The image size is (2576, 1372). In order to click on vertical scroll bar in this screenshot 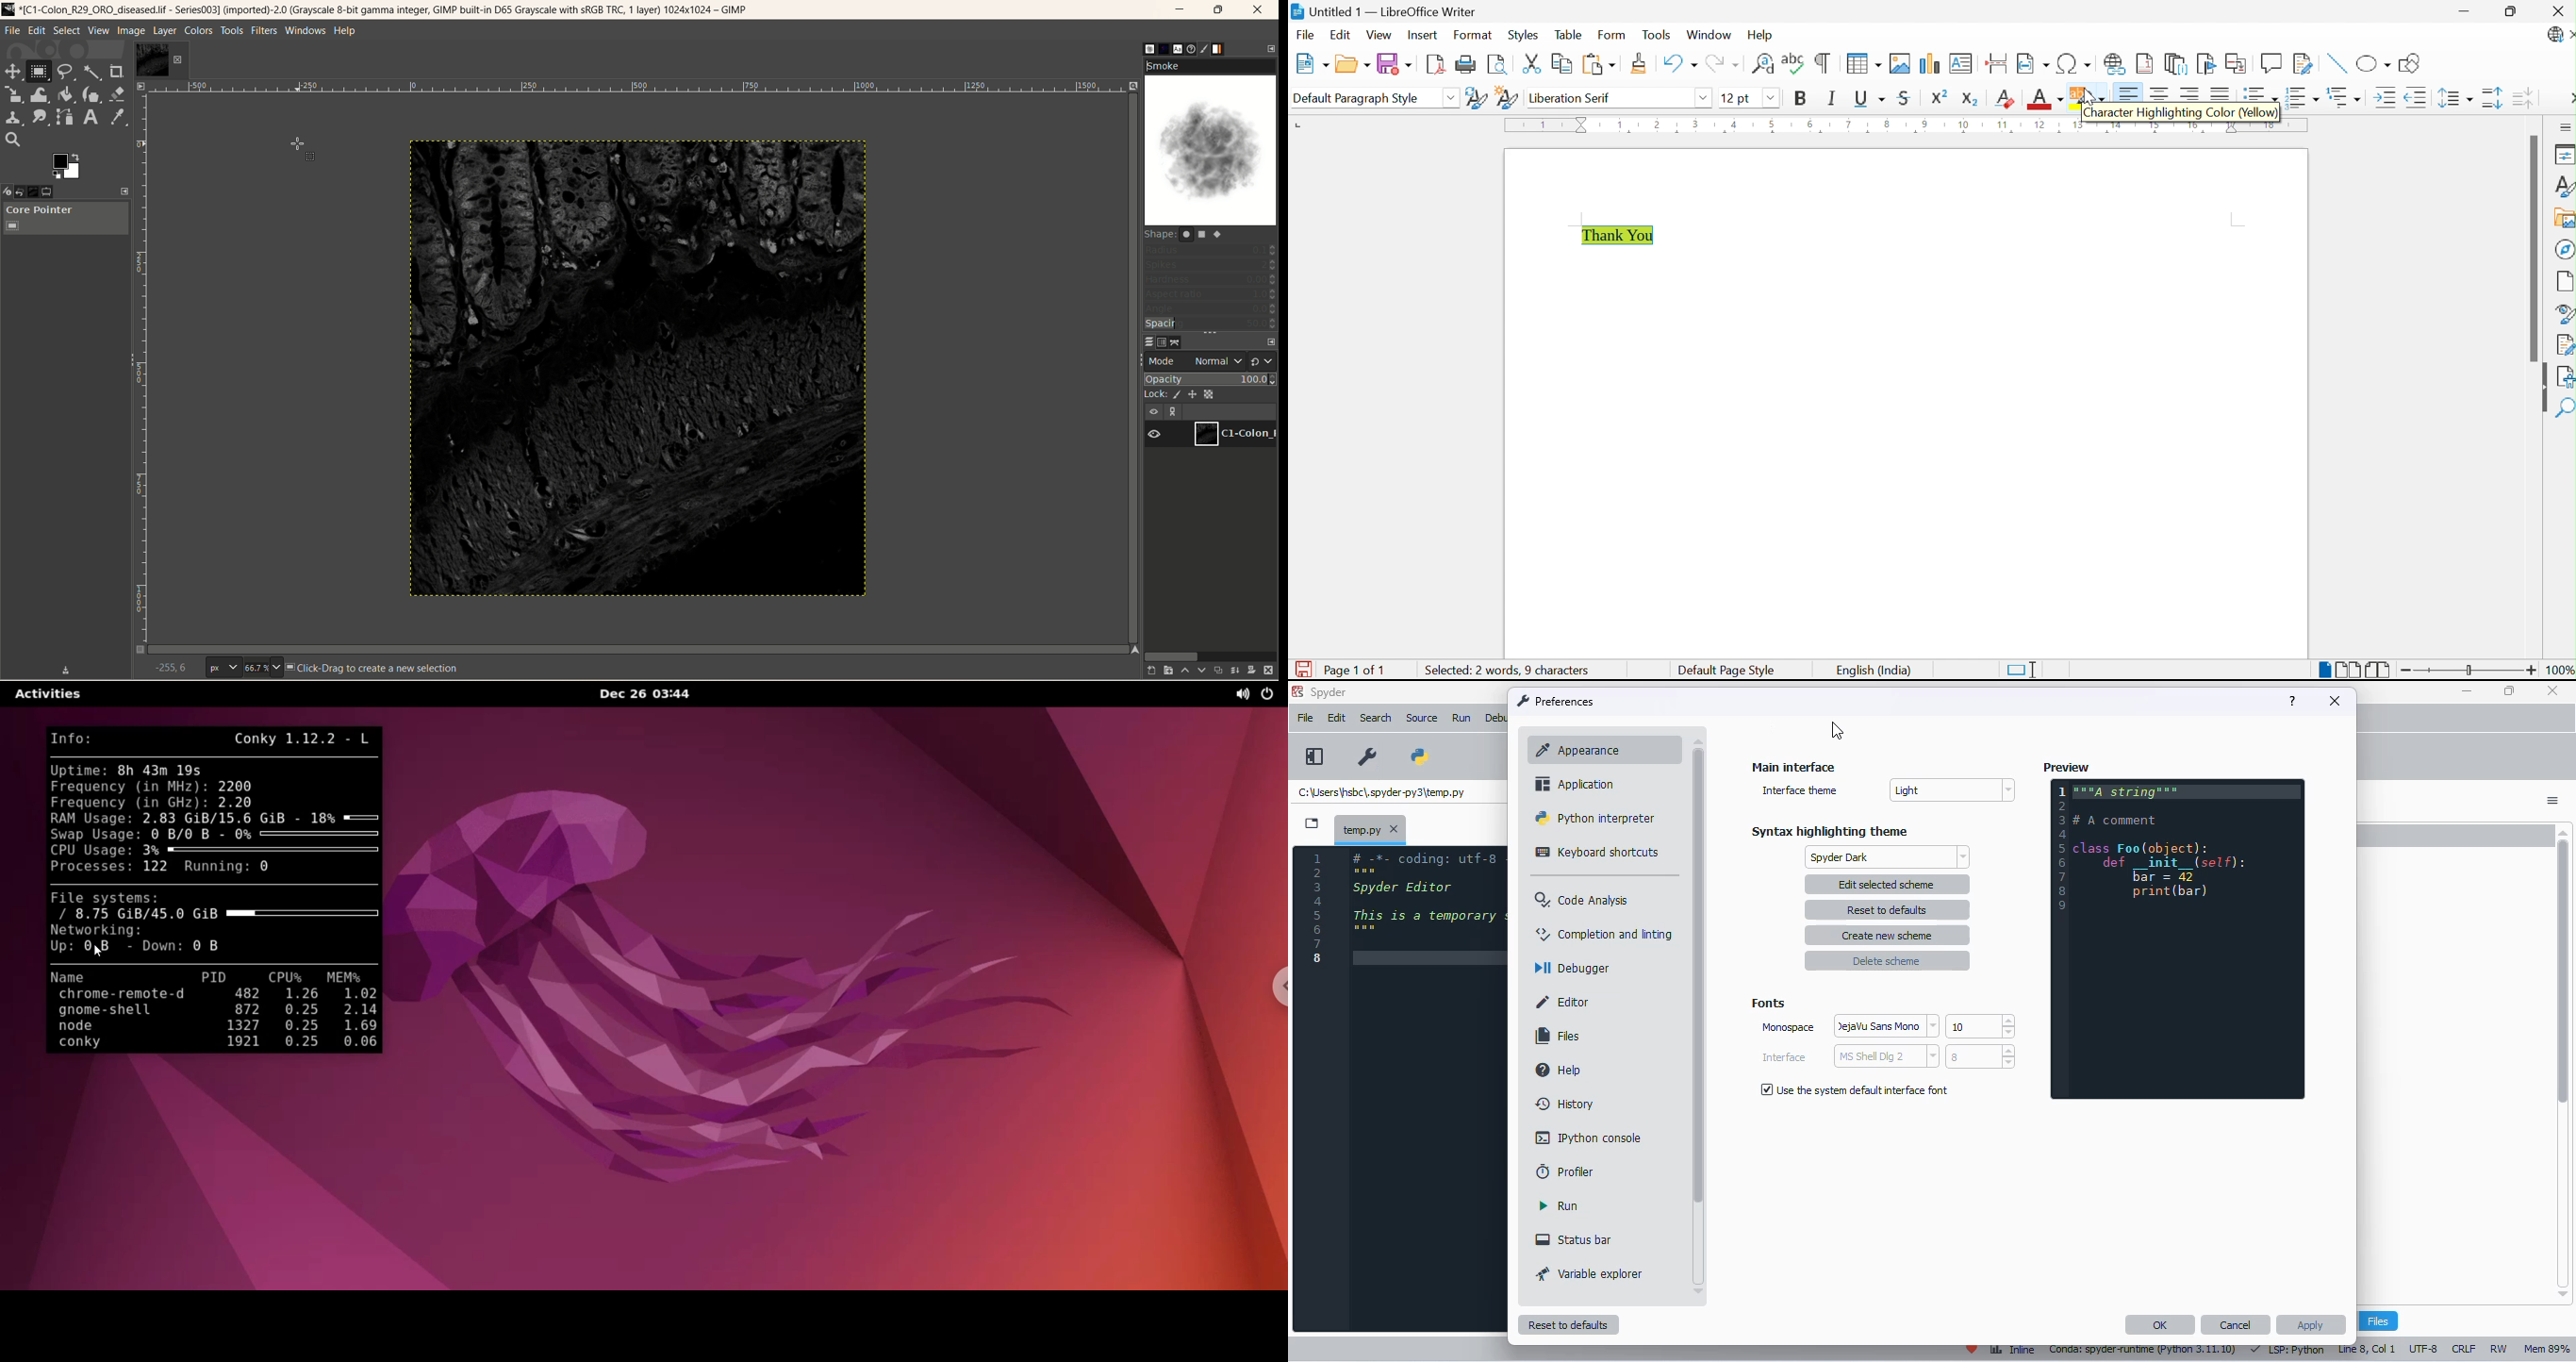, I will do `click(1696, 971)`.